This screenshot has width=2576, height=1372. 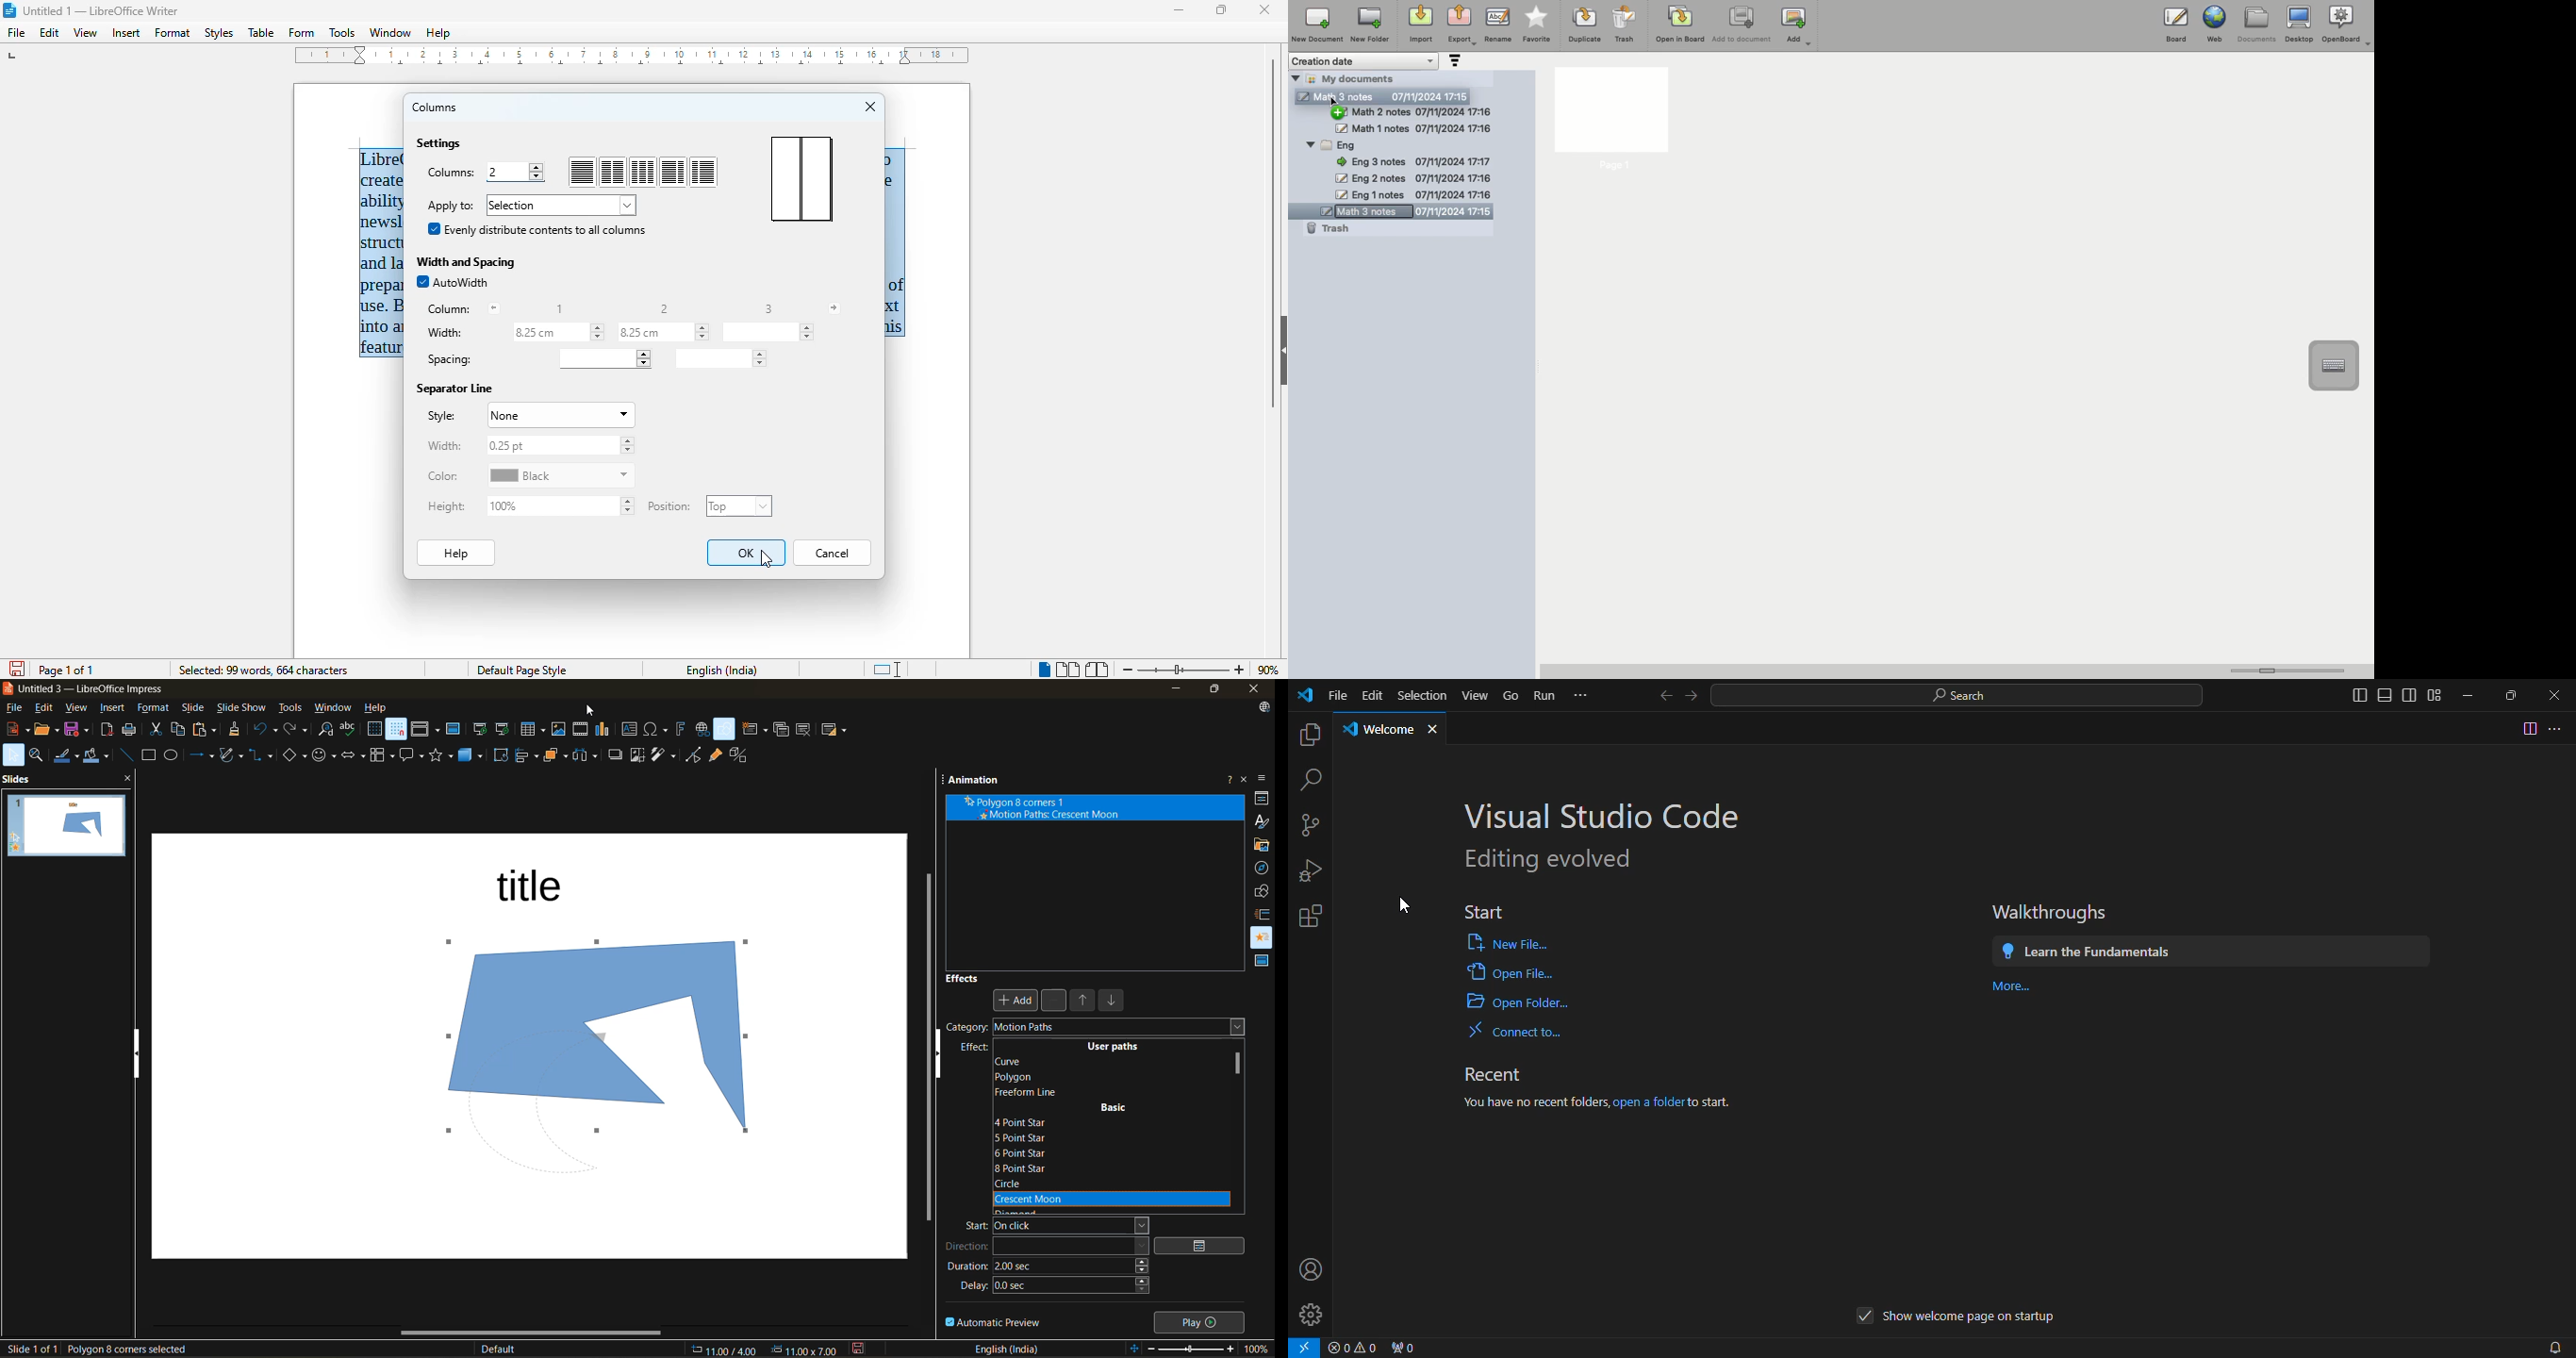 I want to click on flowchart, so click(x=383, y=756).